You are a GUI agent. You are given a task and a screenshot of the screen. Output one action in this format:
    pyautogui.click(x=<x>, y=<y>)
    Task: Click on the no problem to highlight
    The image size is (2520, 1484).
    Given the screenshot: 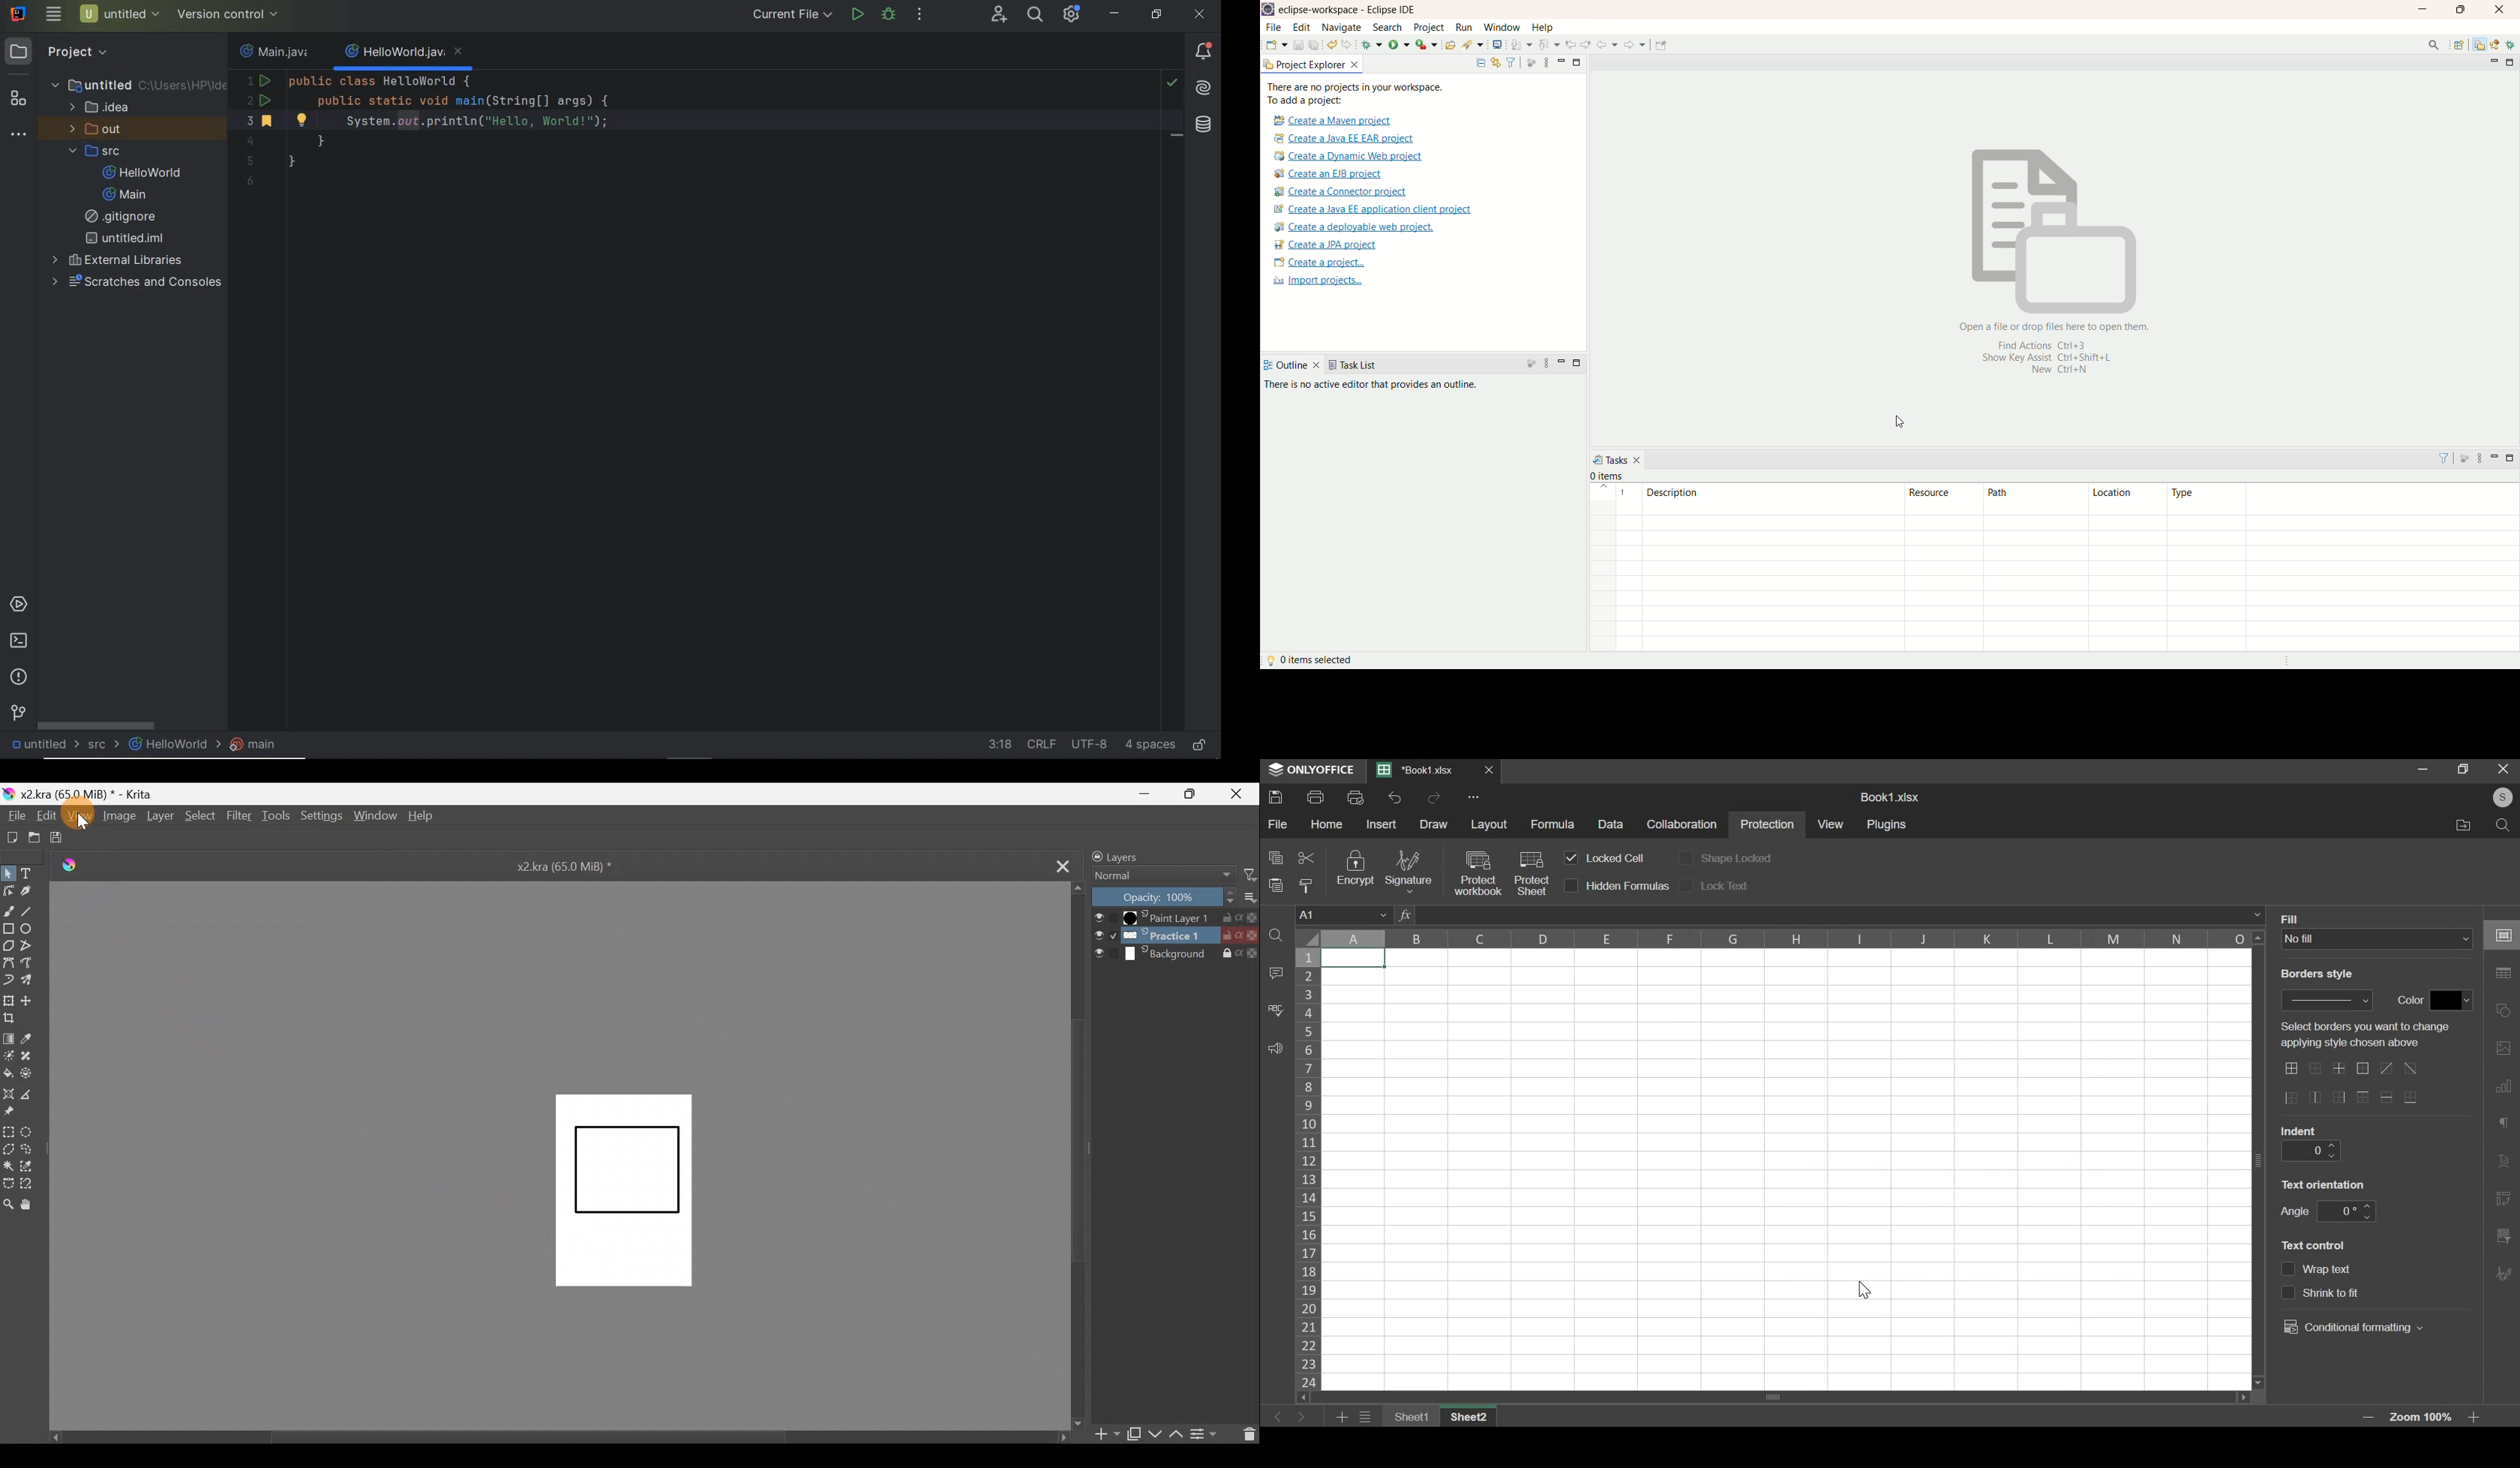 What is the action you would take?
    pyautogui.click(x=1172, y=82)
    